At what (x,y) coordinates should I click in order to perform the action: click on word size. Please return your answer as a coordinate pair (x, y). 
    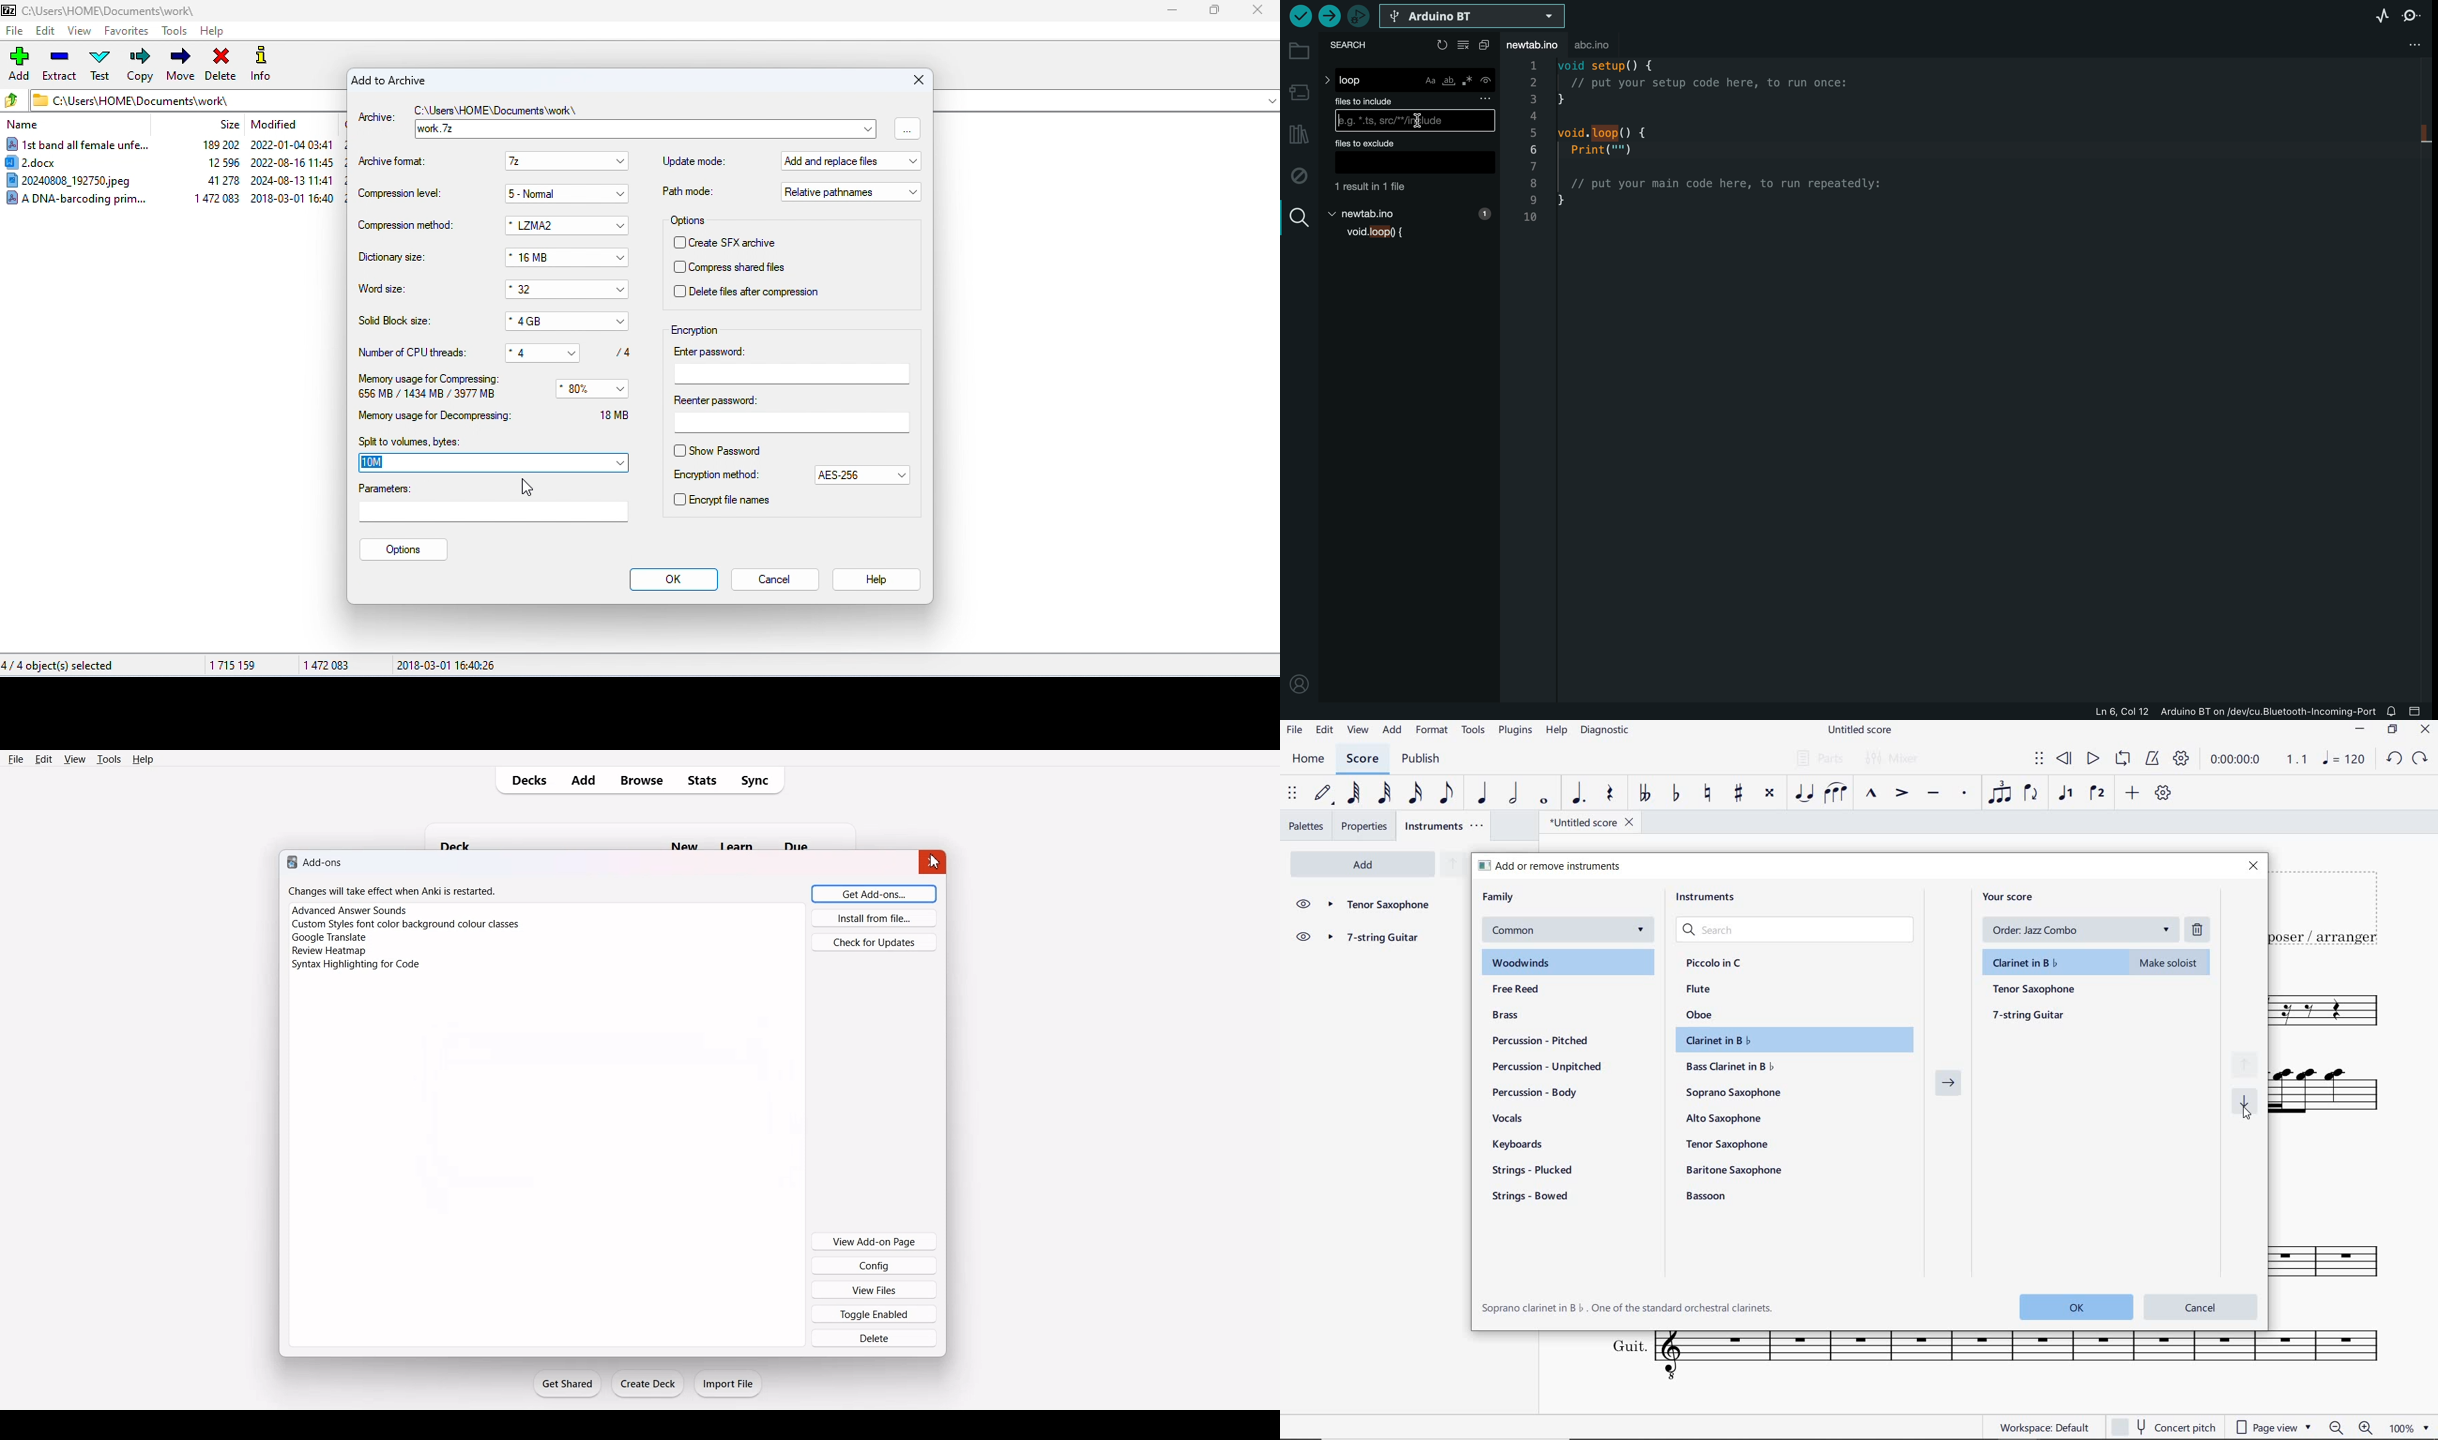
    Looking at the image, I should click on (385, 290).